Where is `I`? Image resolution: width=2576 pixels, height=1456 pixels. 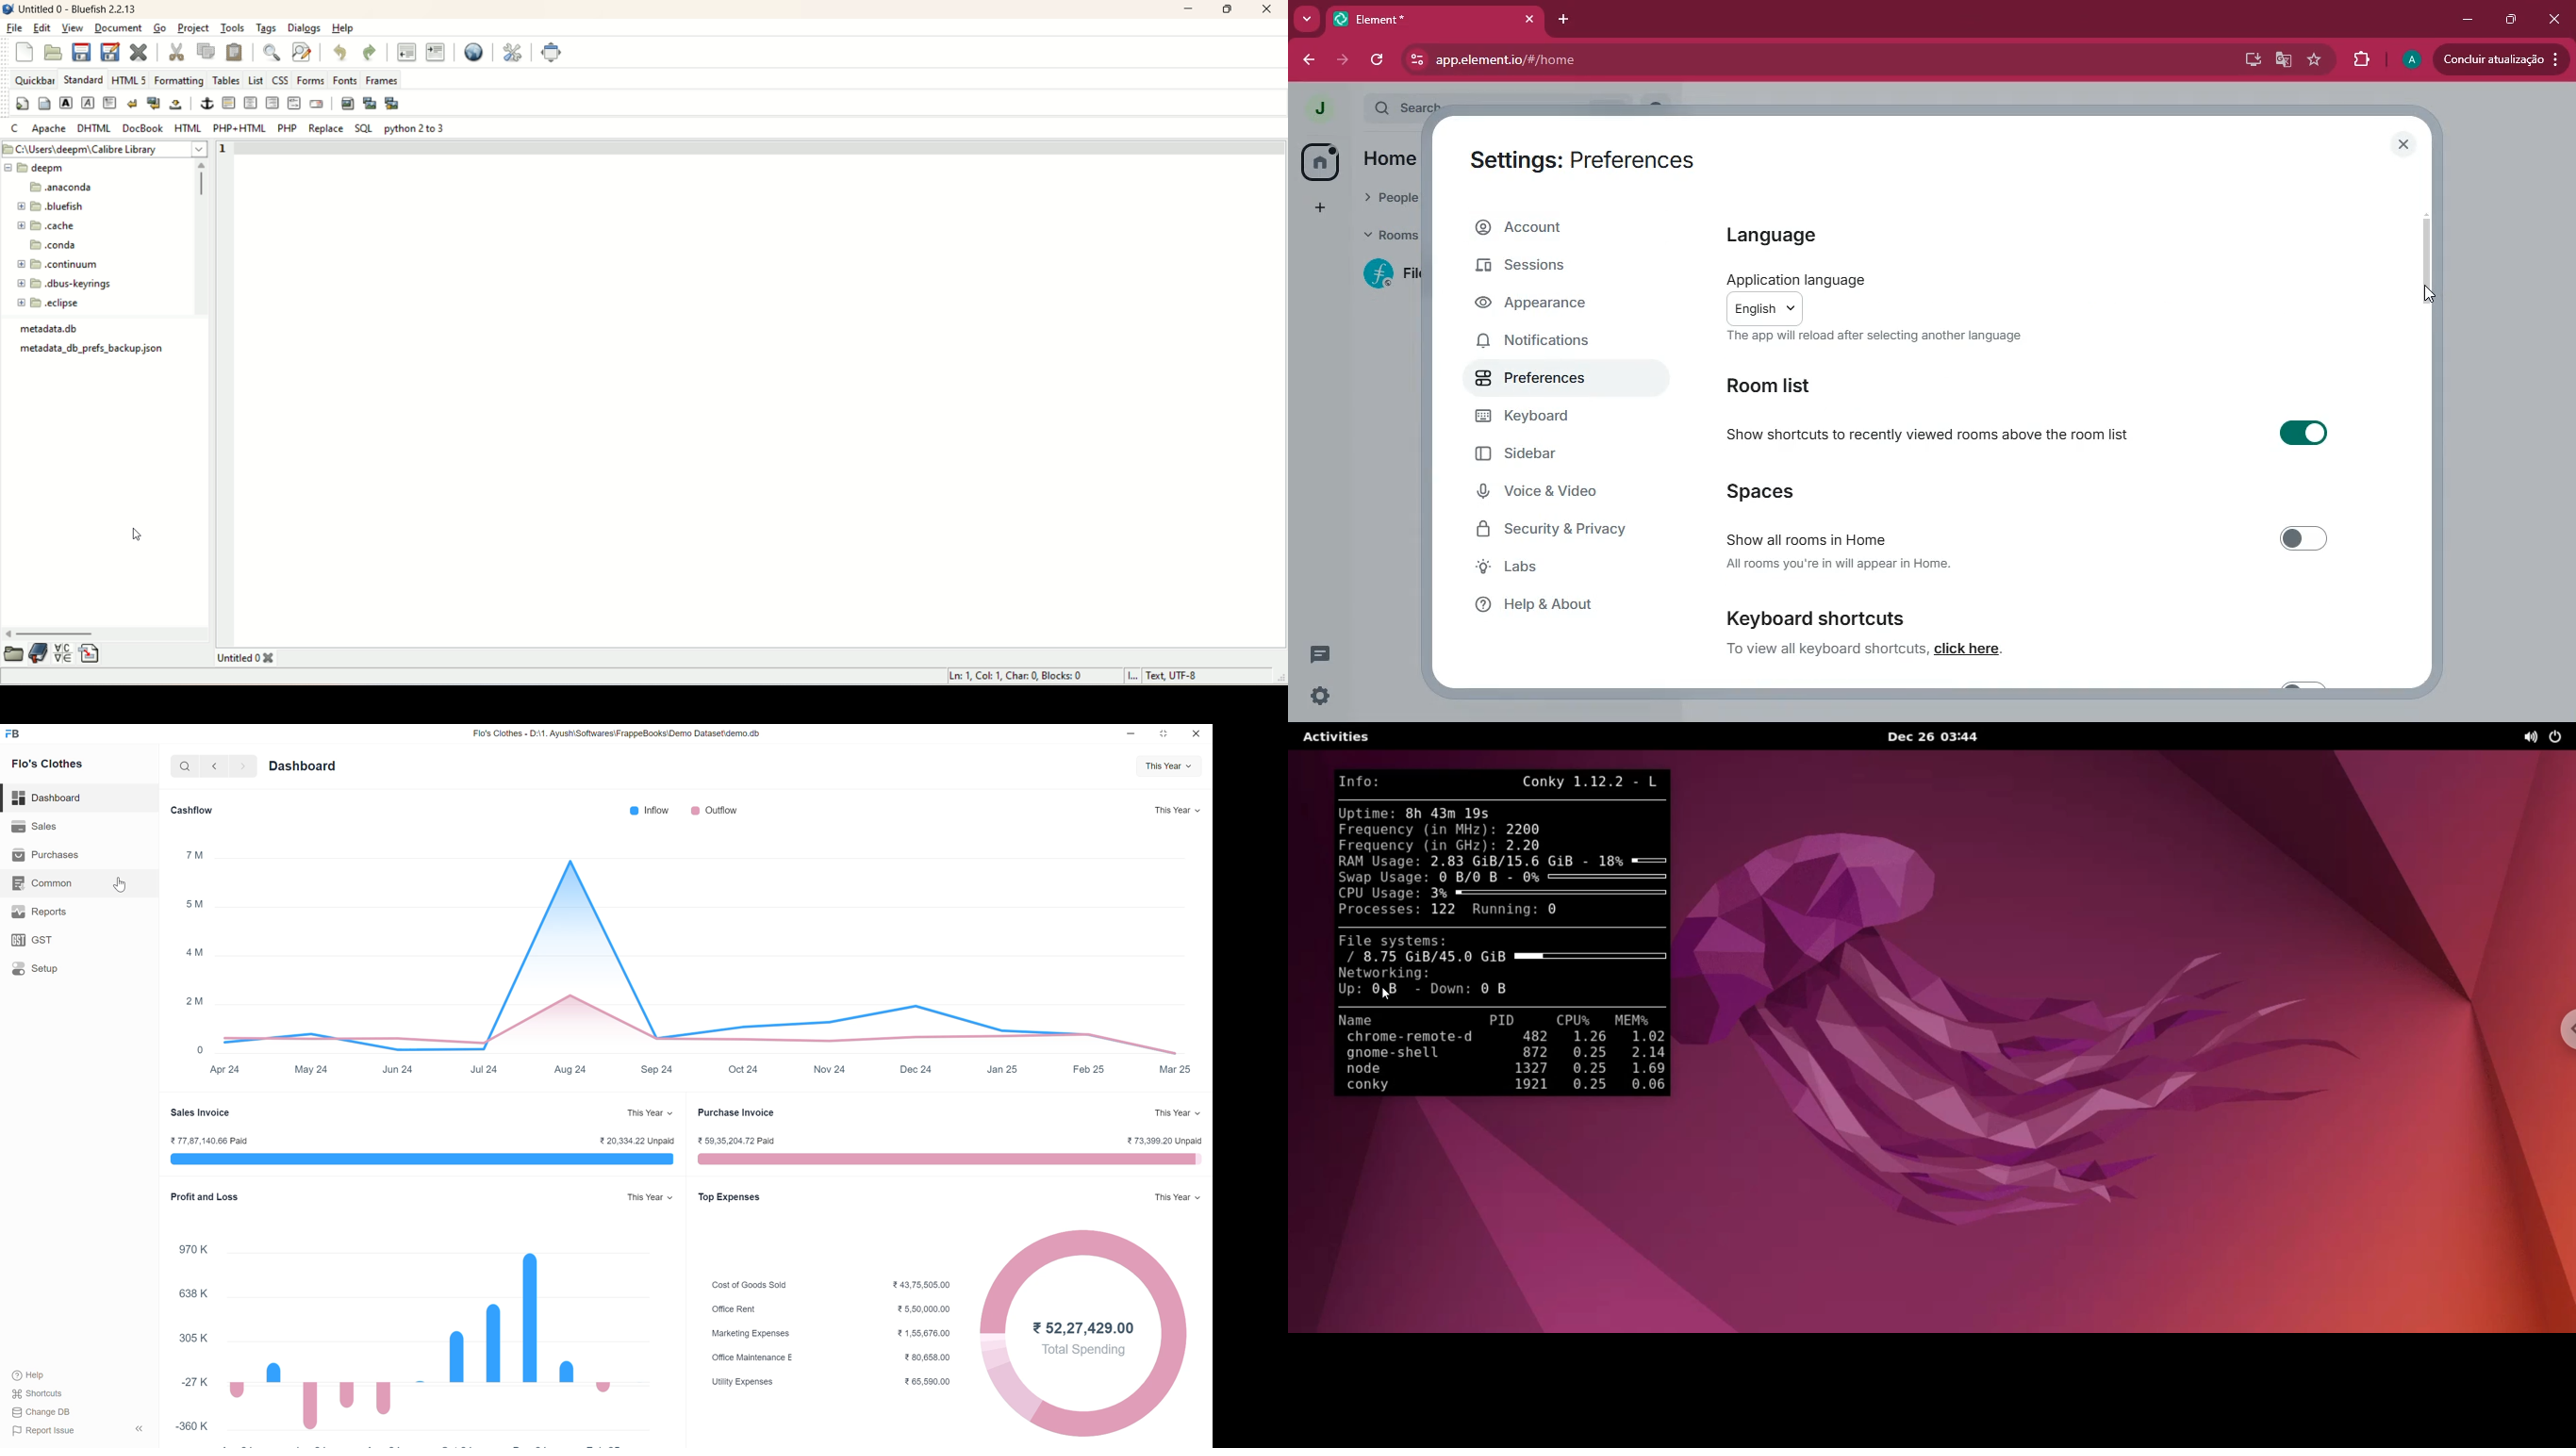 I is located at coordinates (1136, 677).